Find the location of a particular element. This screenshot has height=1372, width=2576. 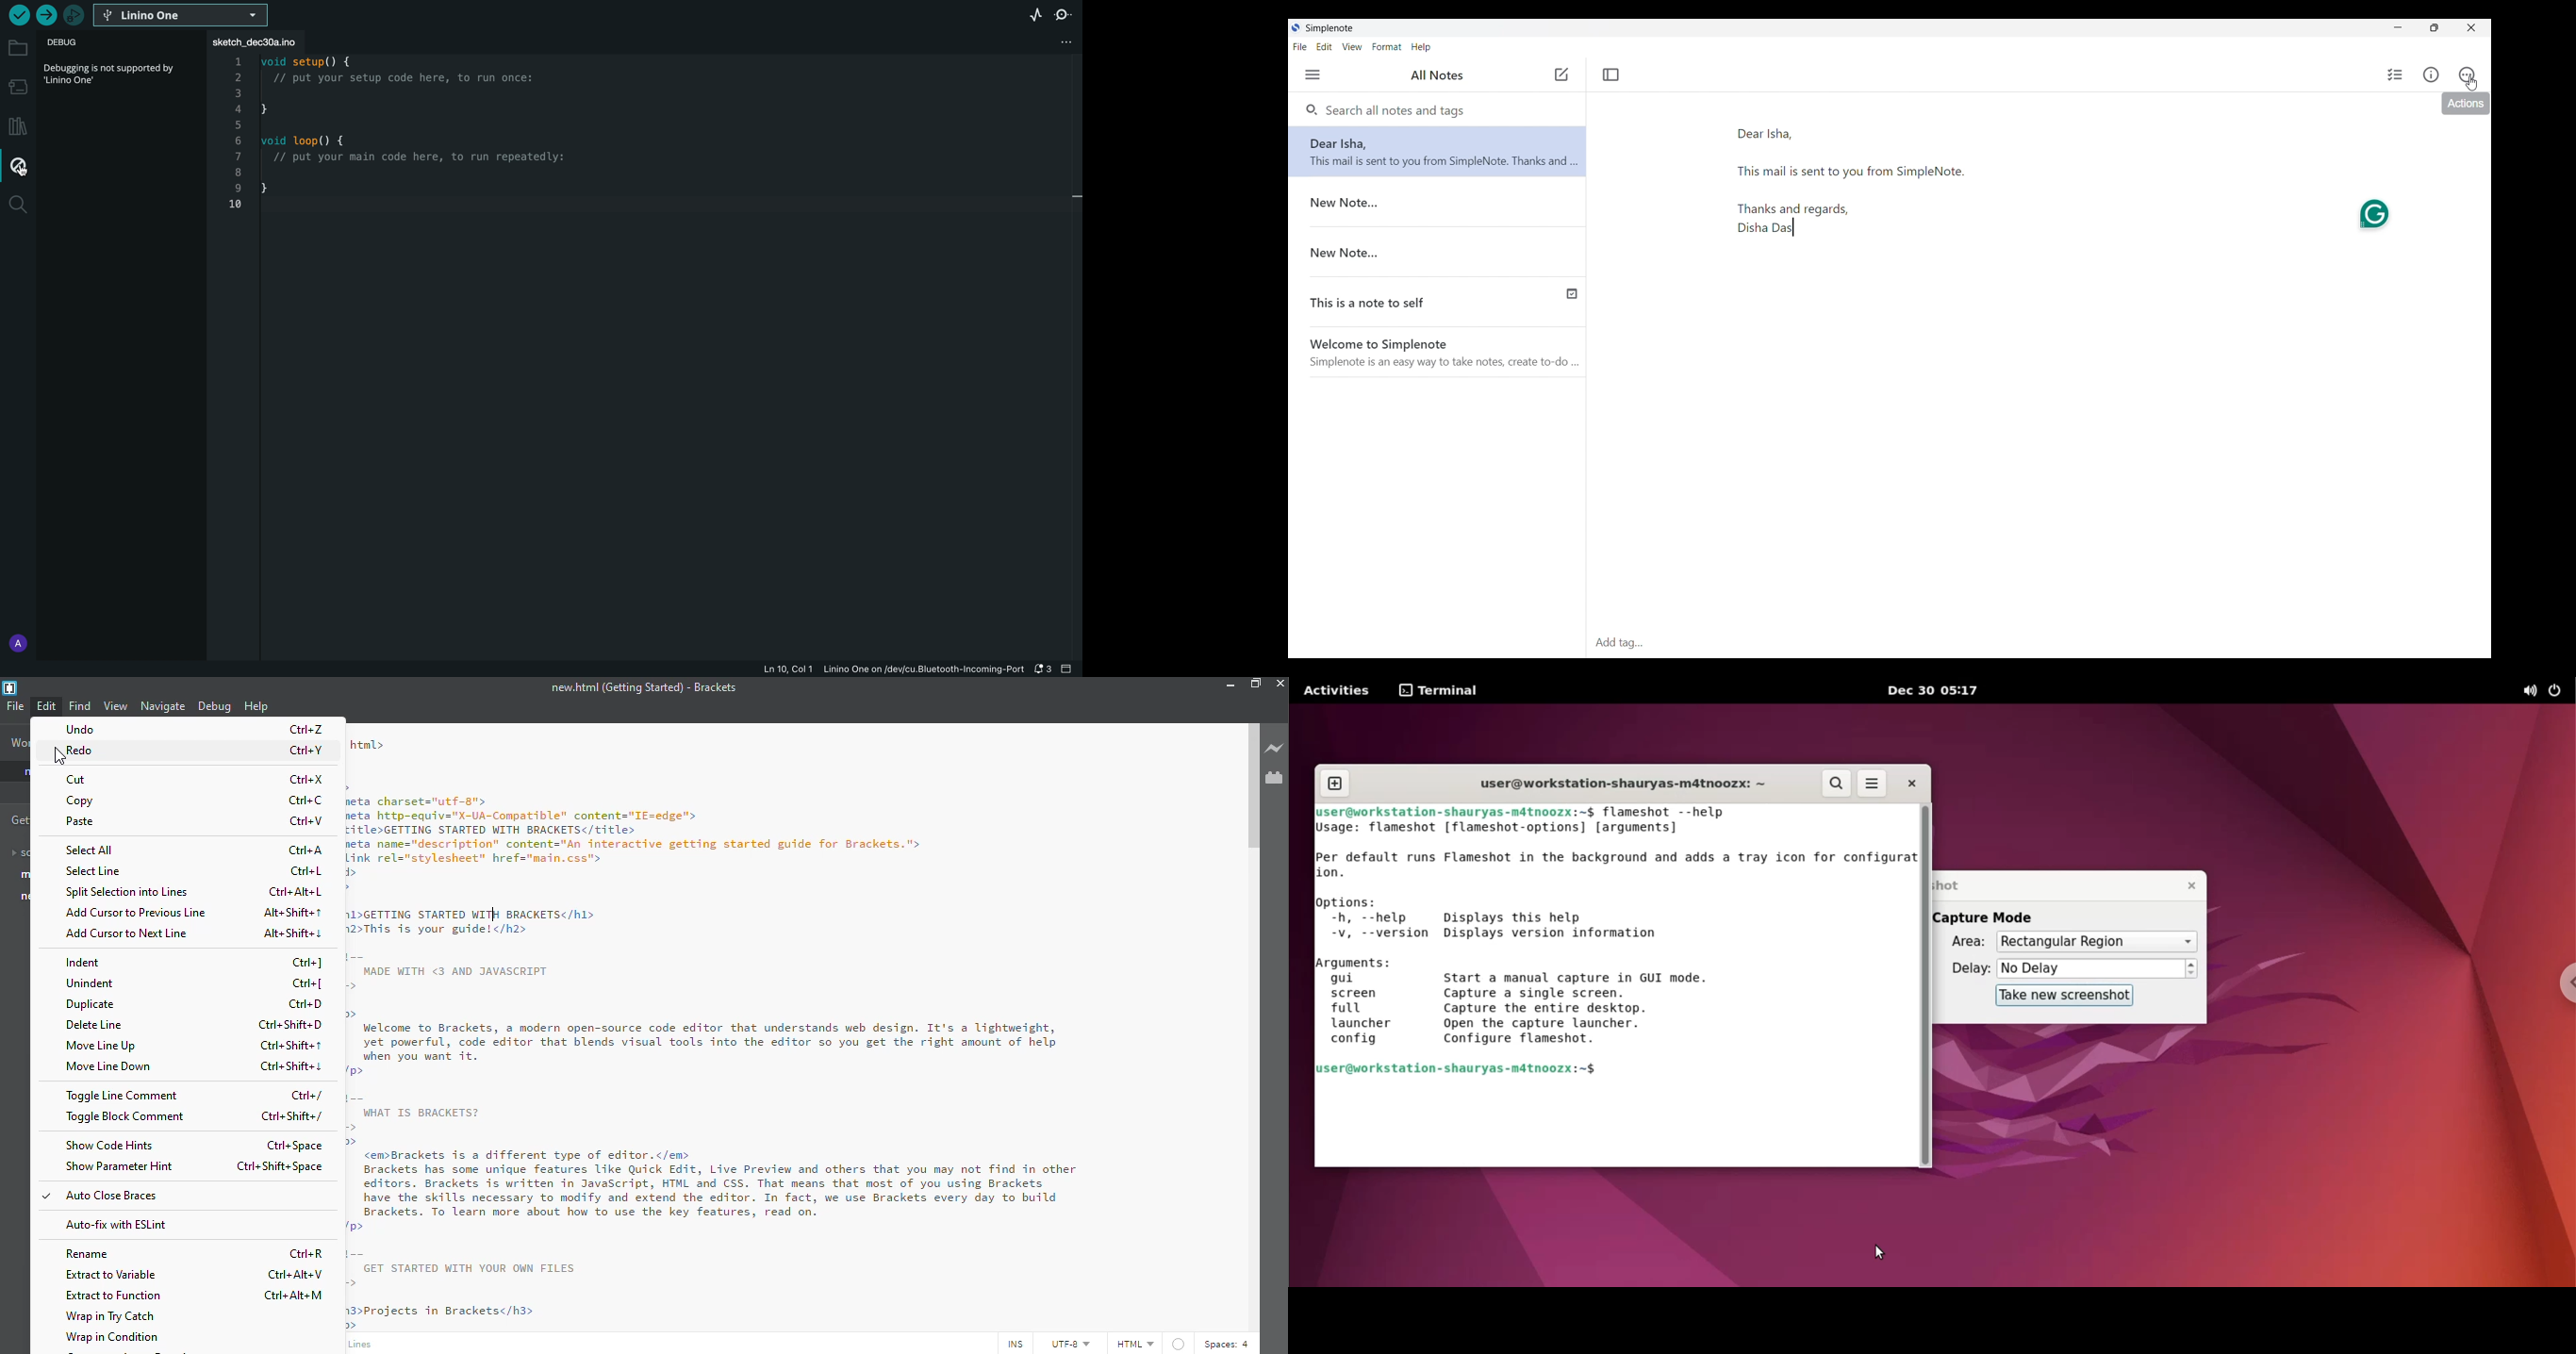

Help is located at coordinates (1422, 47).